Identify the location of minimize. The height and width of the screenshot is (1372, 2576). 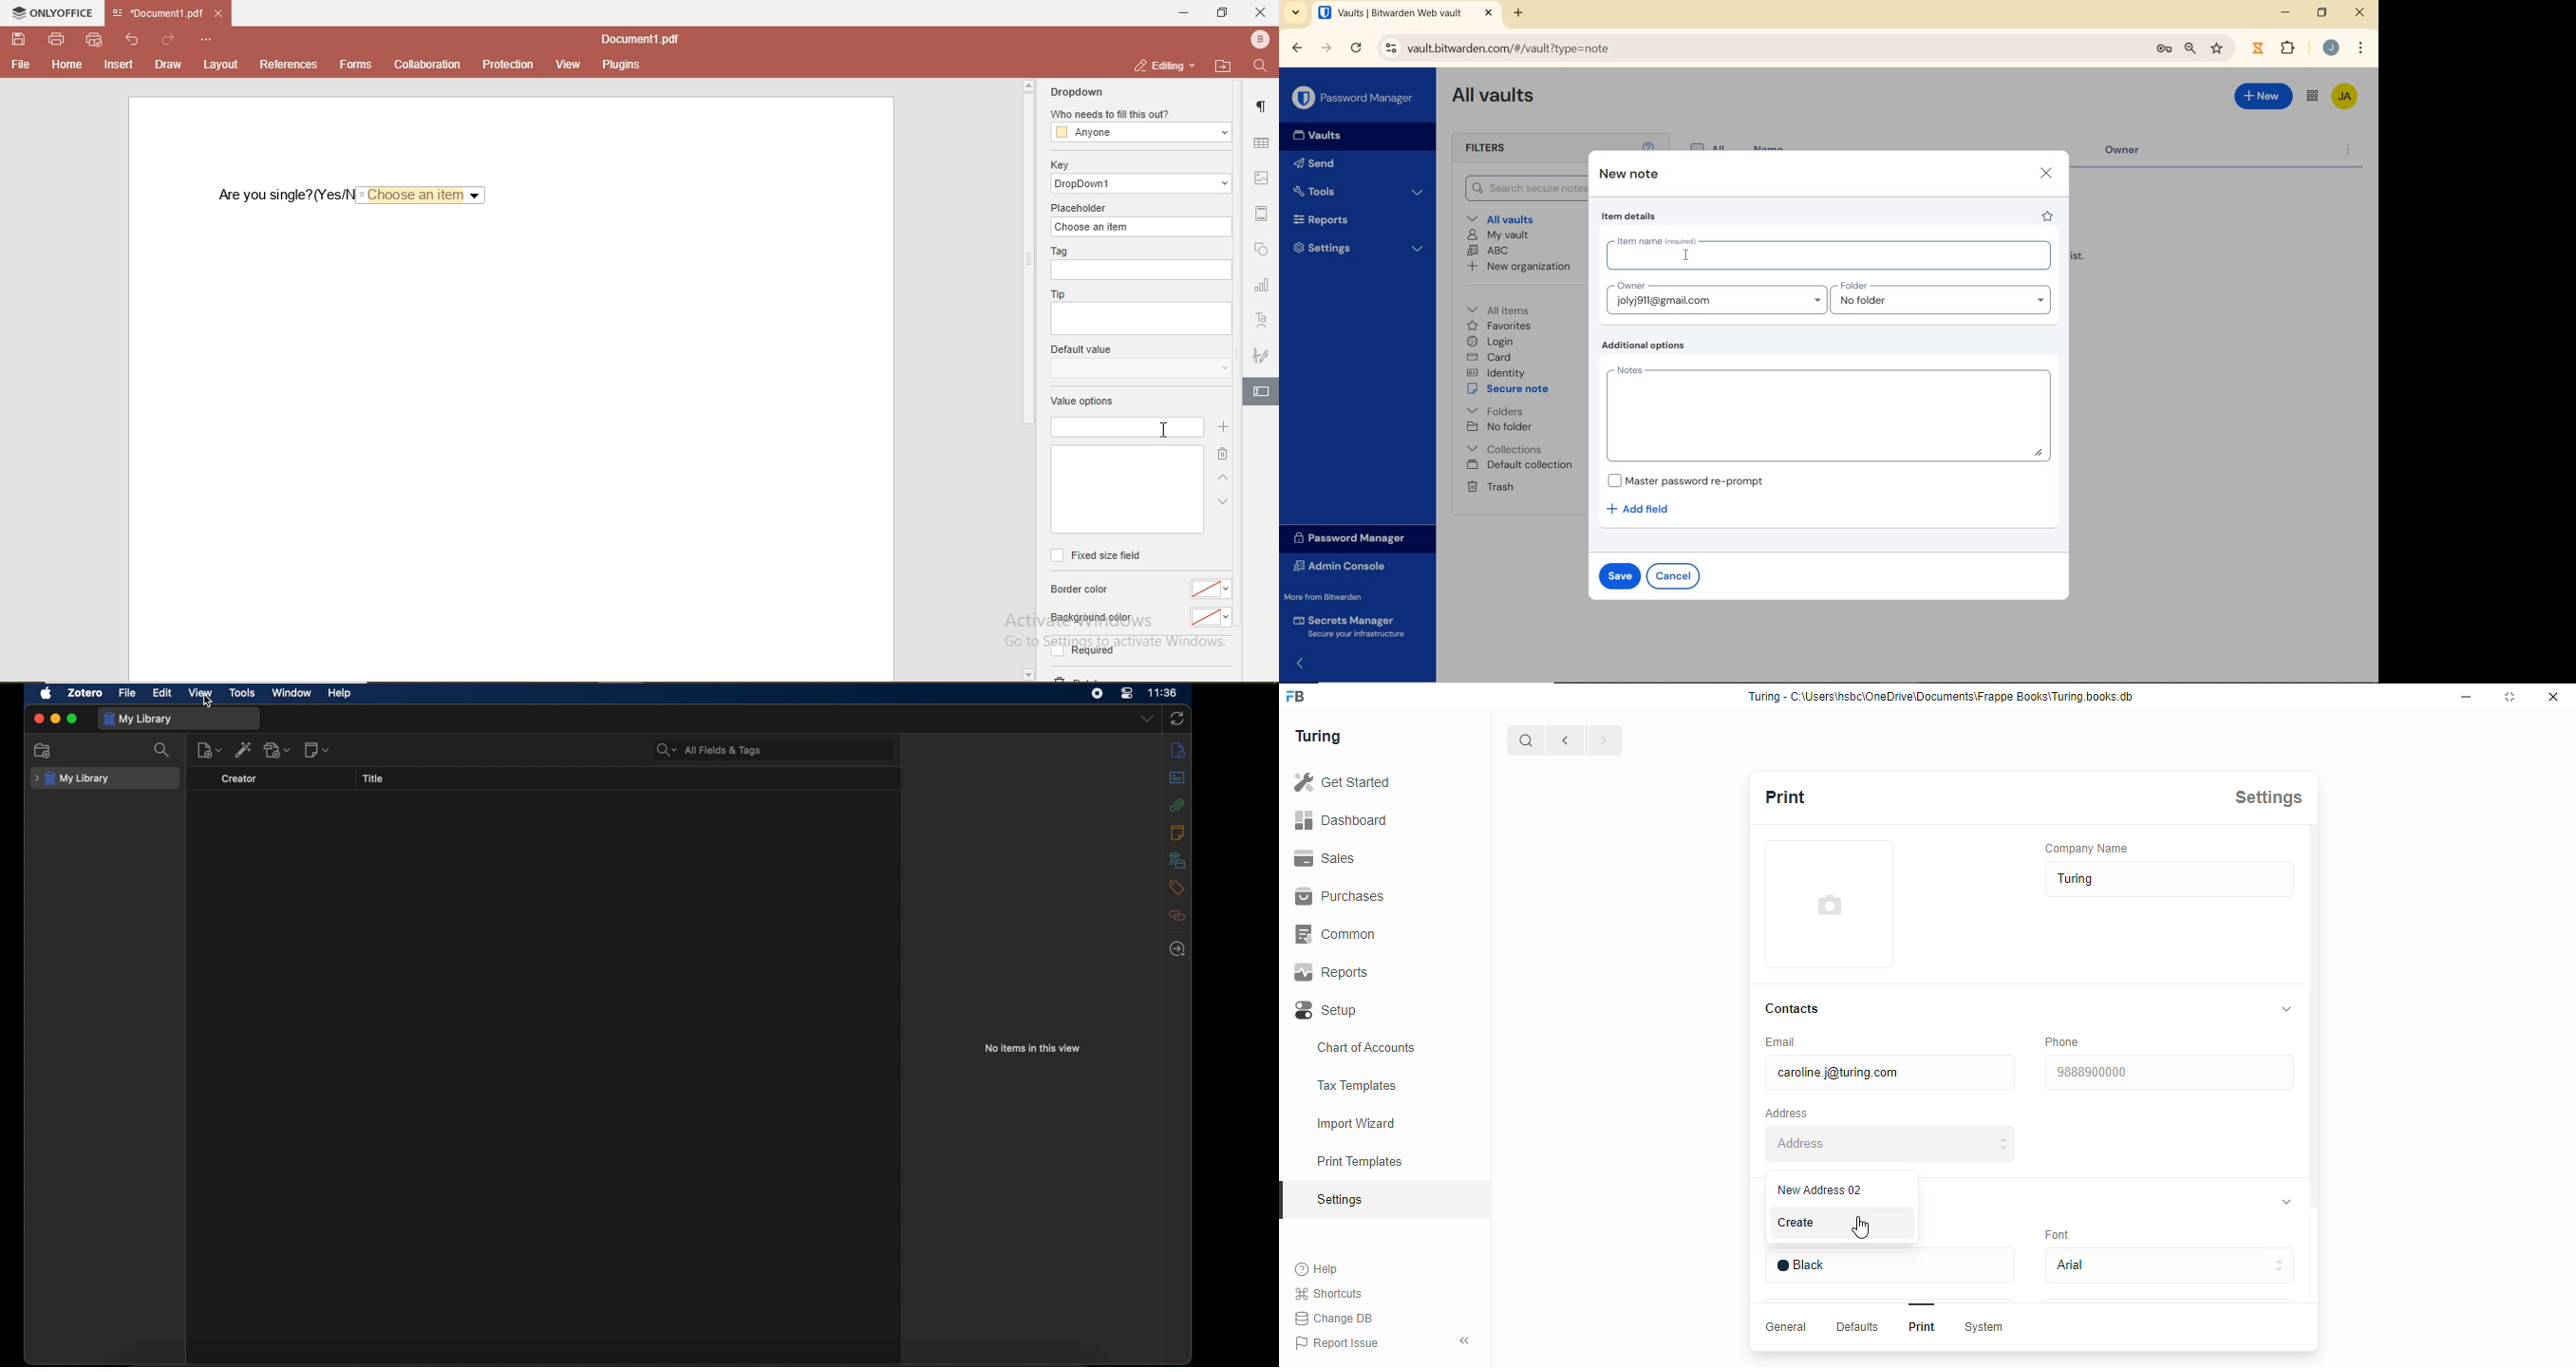
(2286, 12).